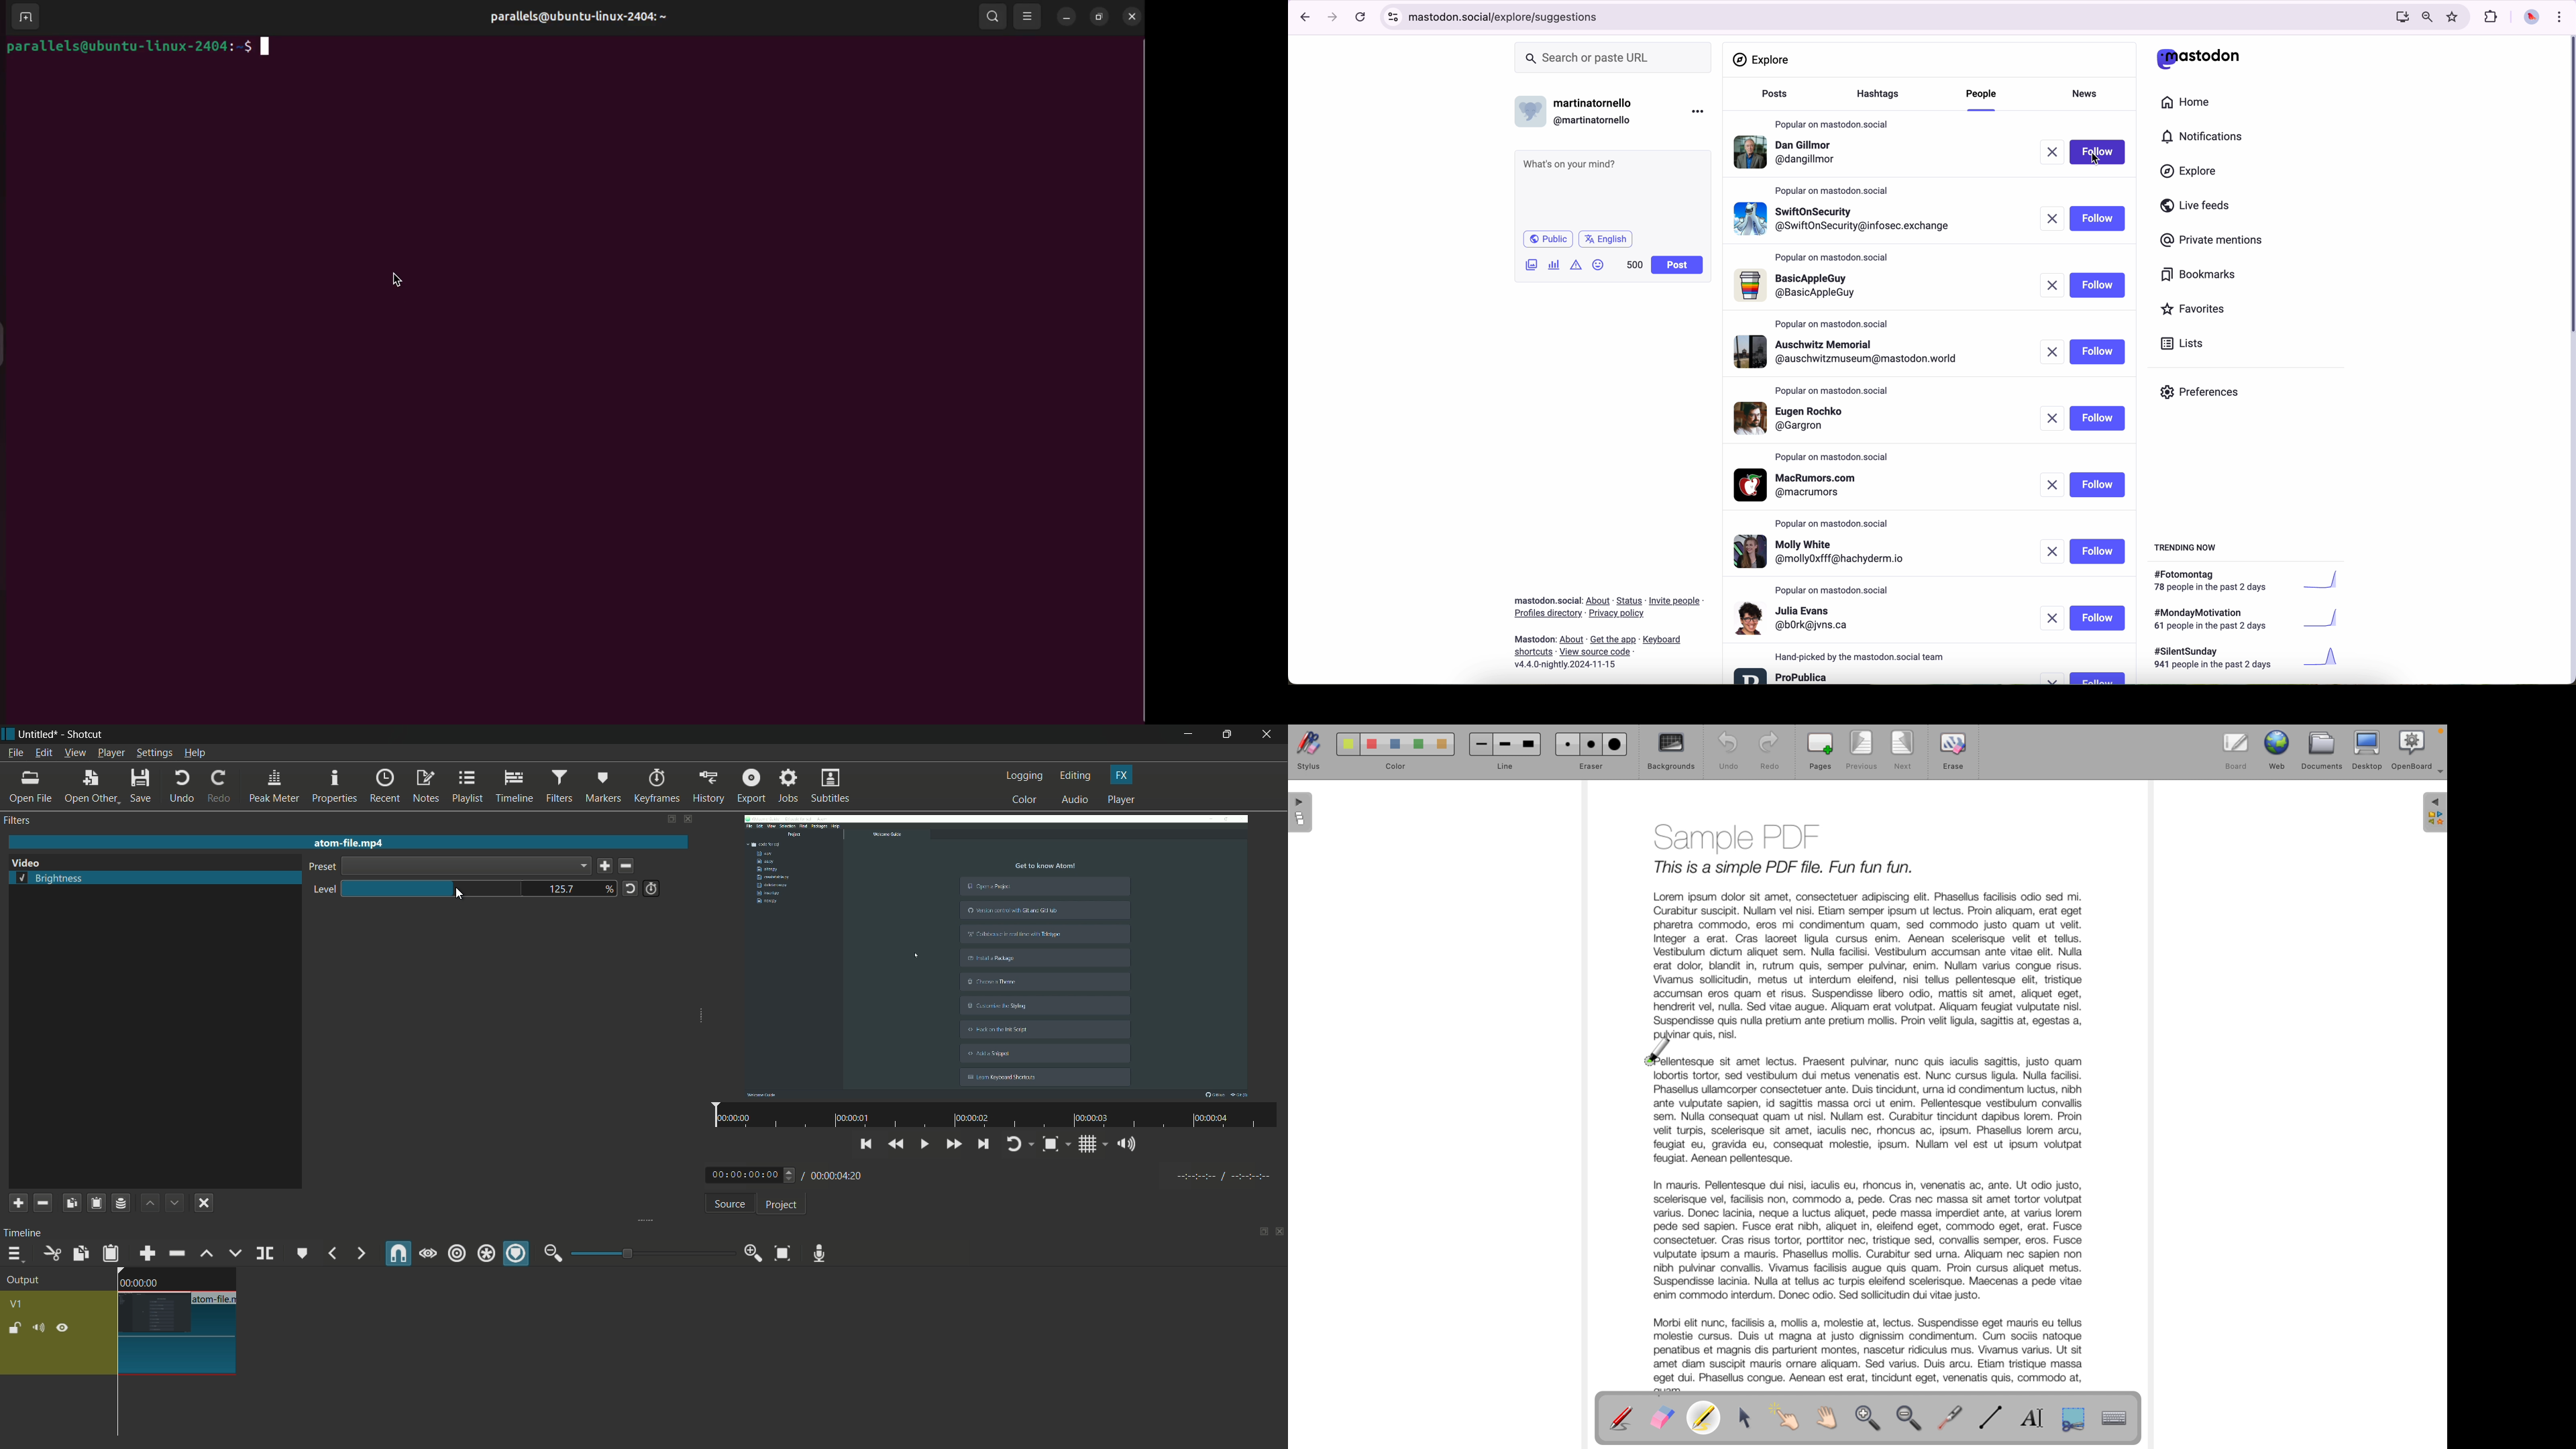 This screenshot has width=2576, height=1456. I want to click on scroll bar, so click(2568, 187).